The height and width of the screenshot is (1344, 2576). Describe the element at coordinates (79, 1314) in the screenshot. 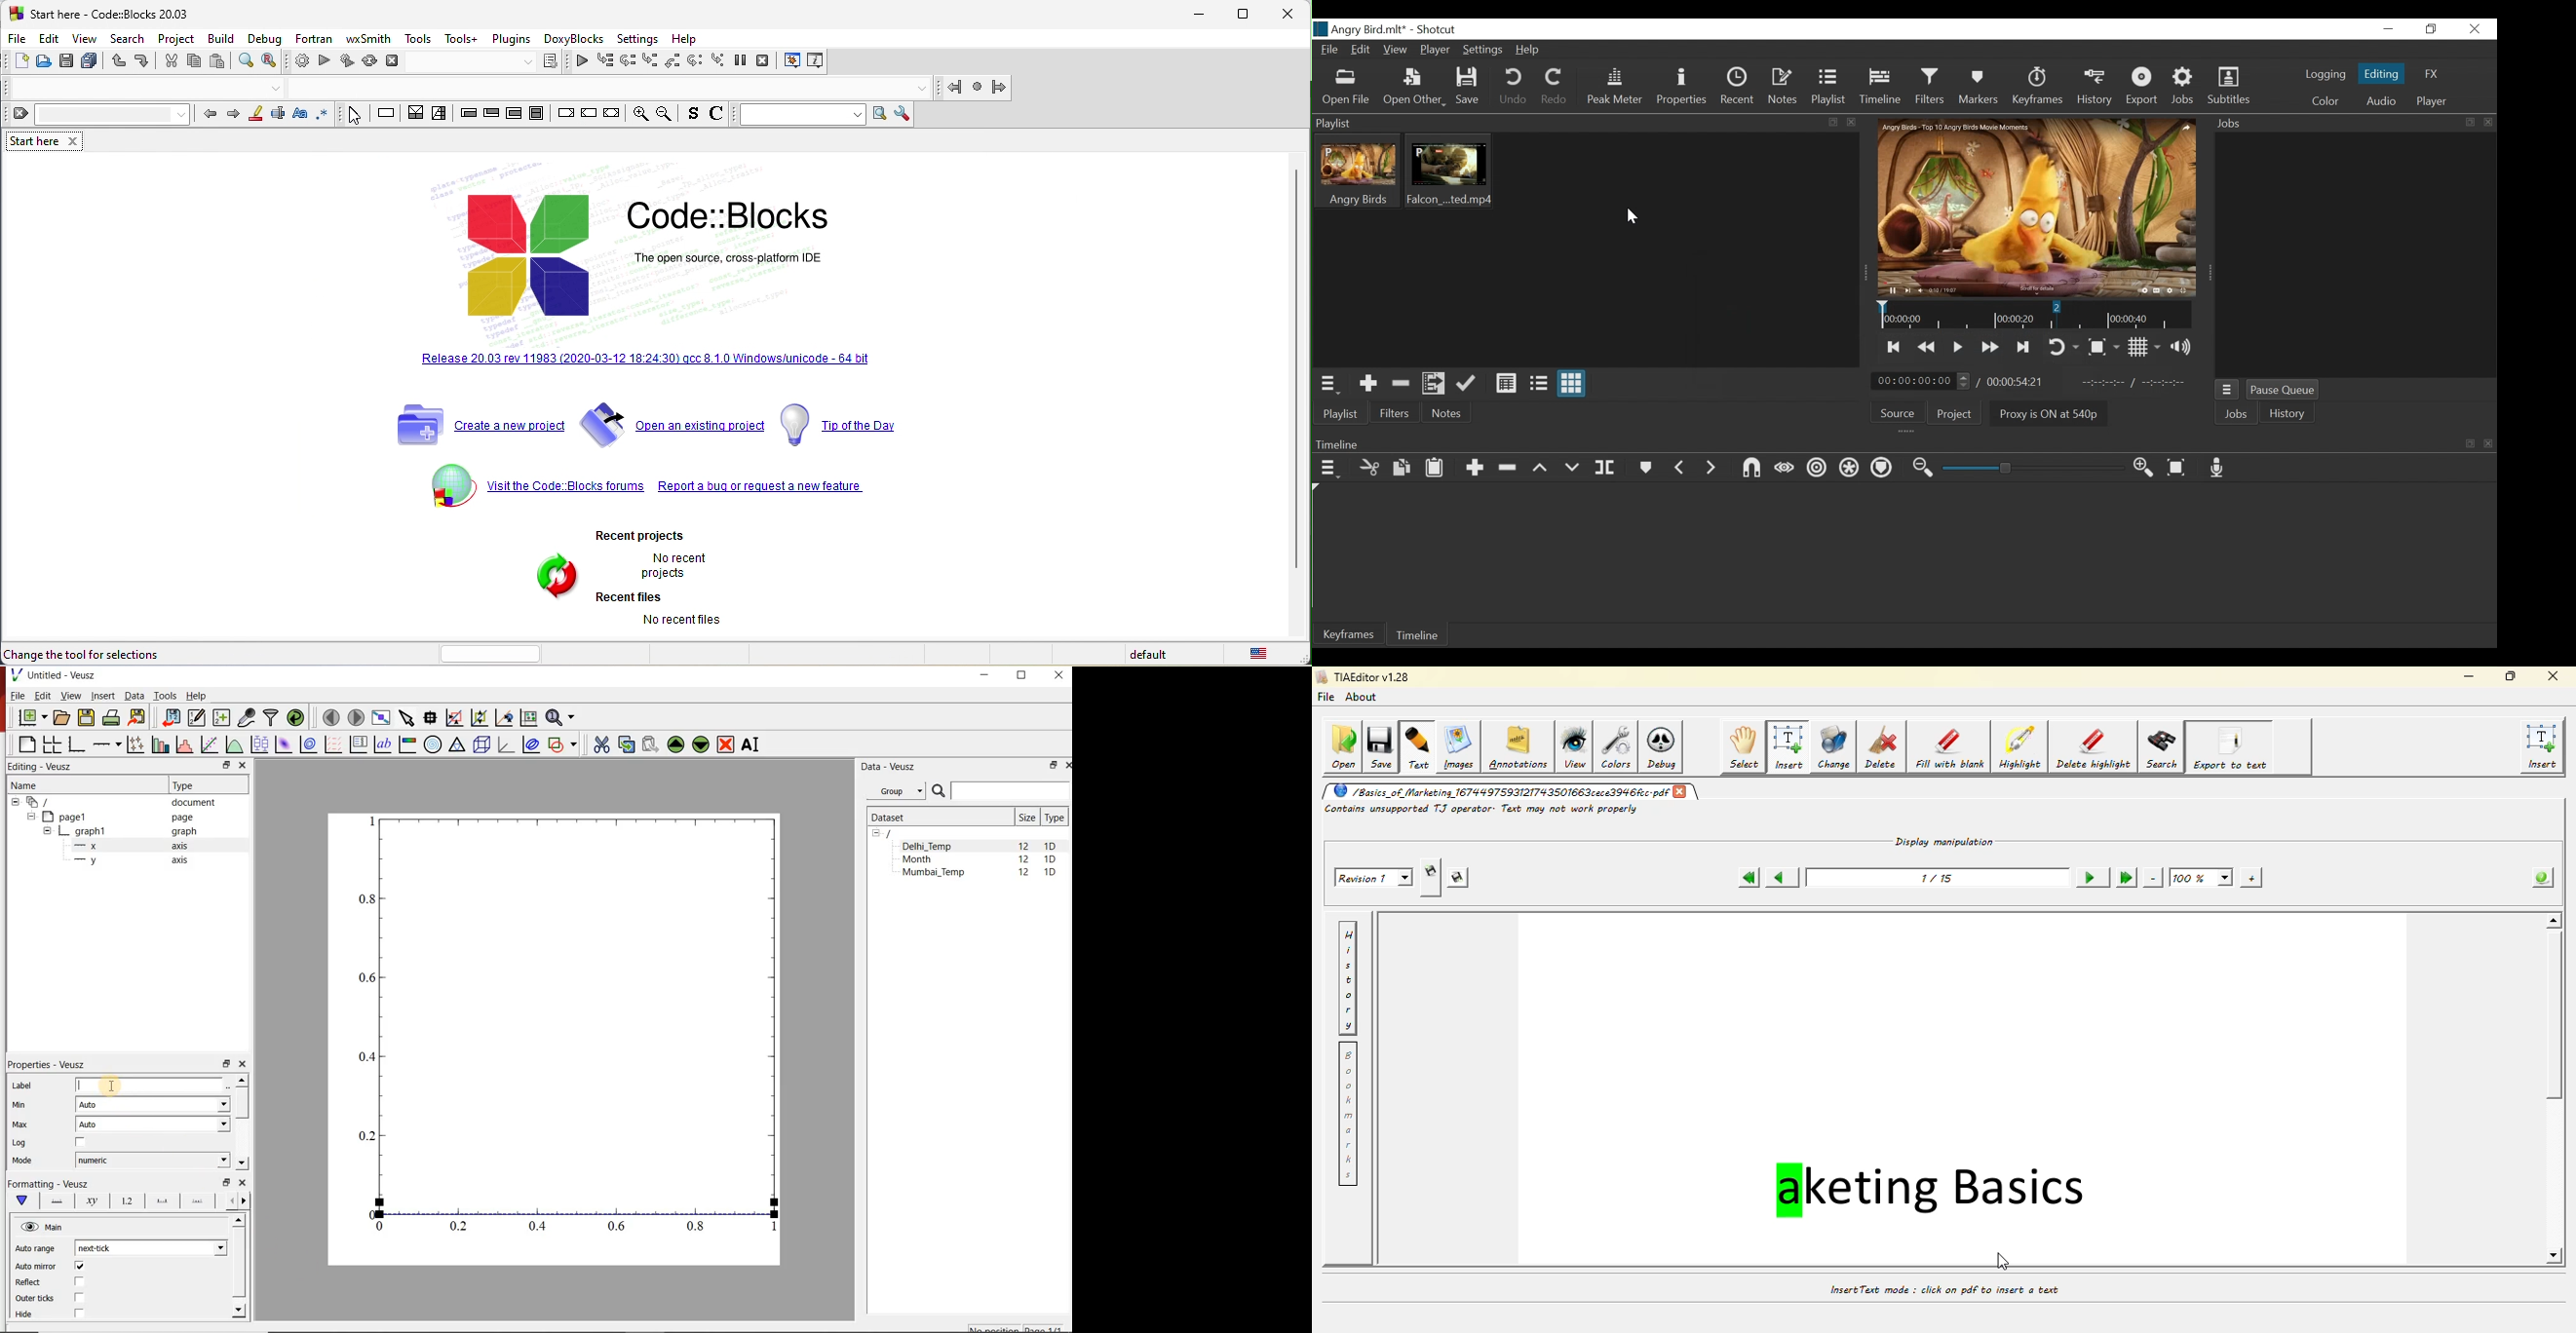

I see `check/uncheck` at that location.